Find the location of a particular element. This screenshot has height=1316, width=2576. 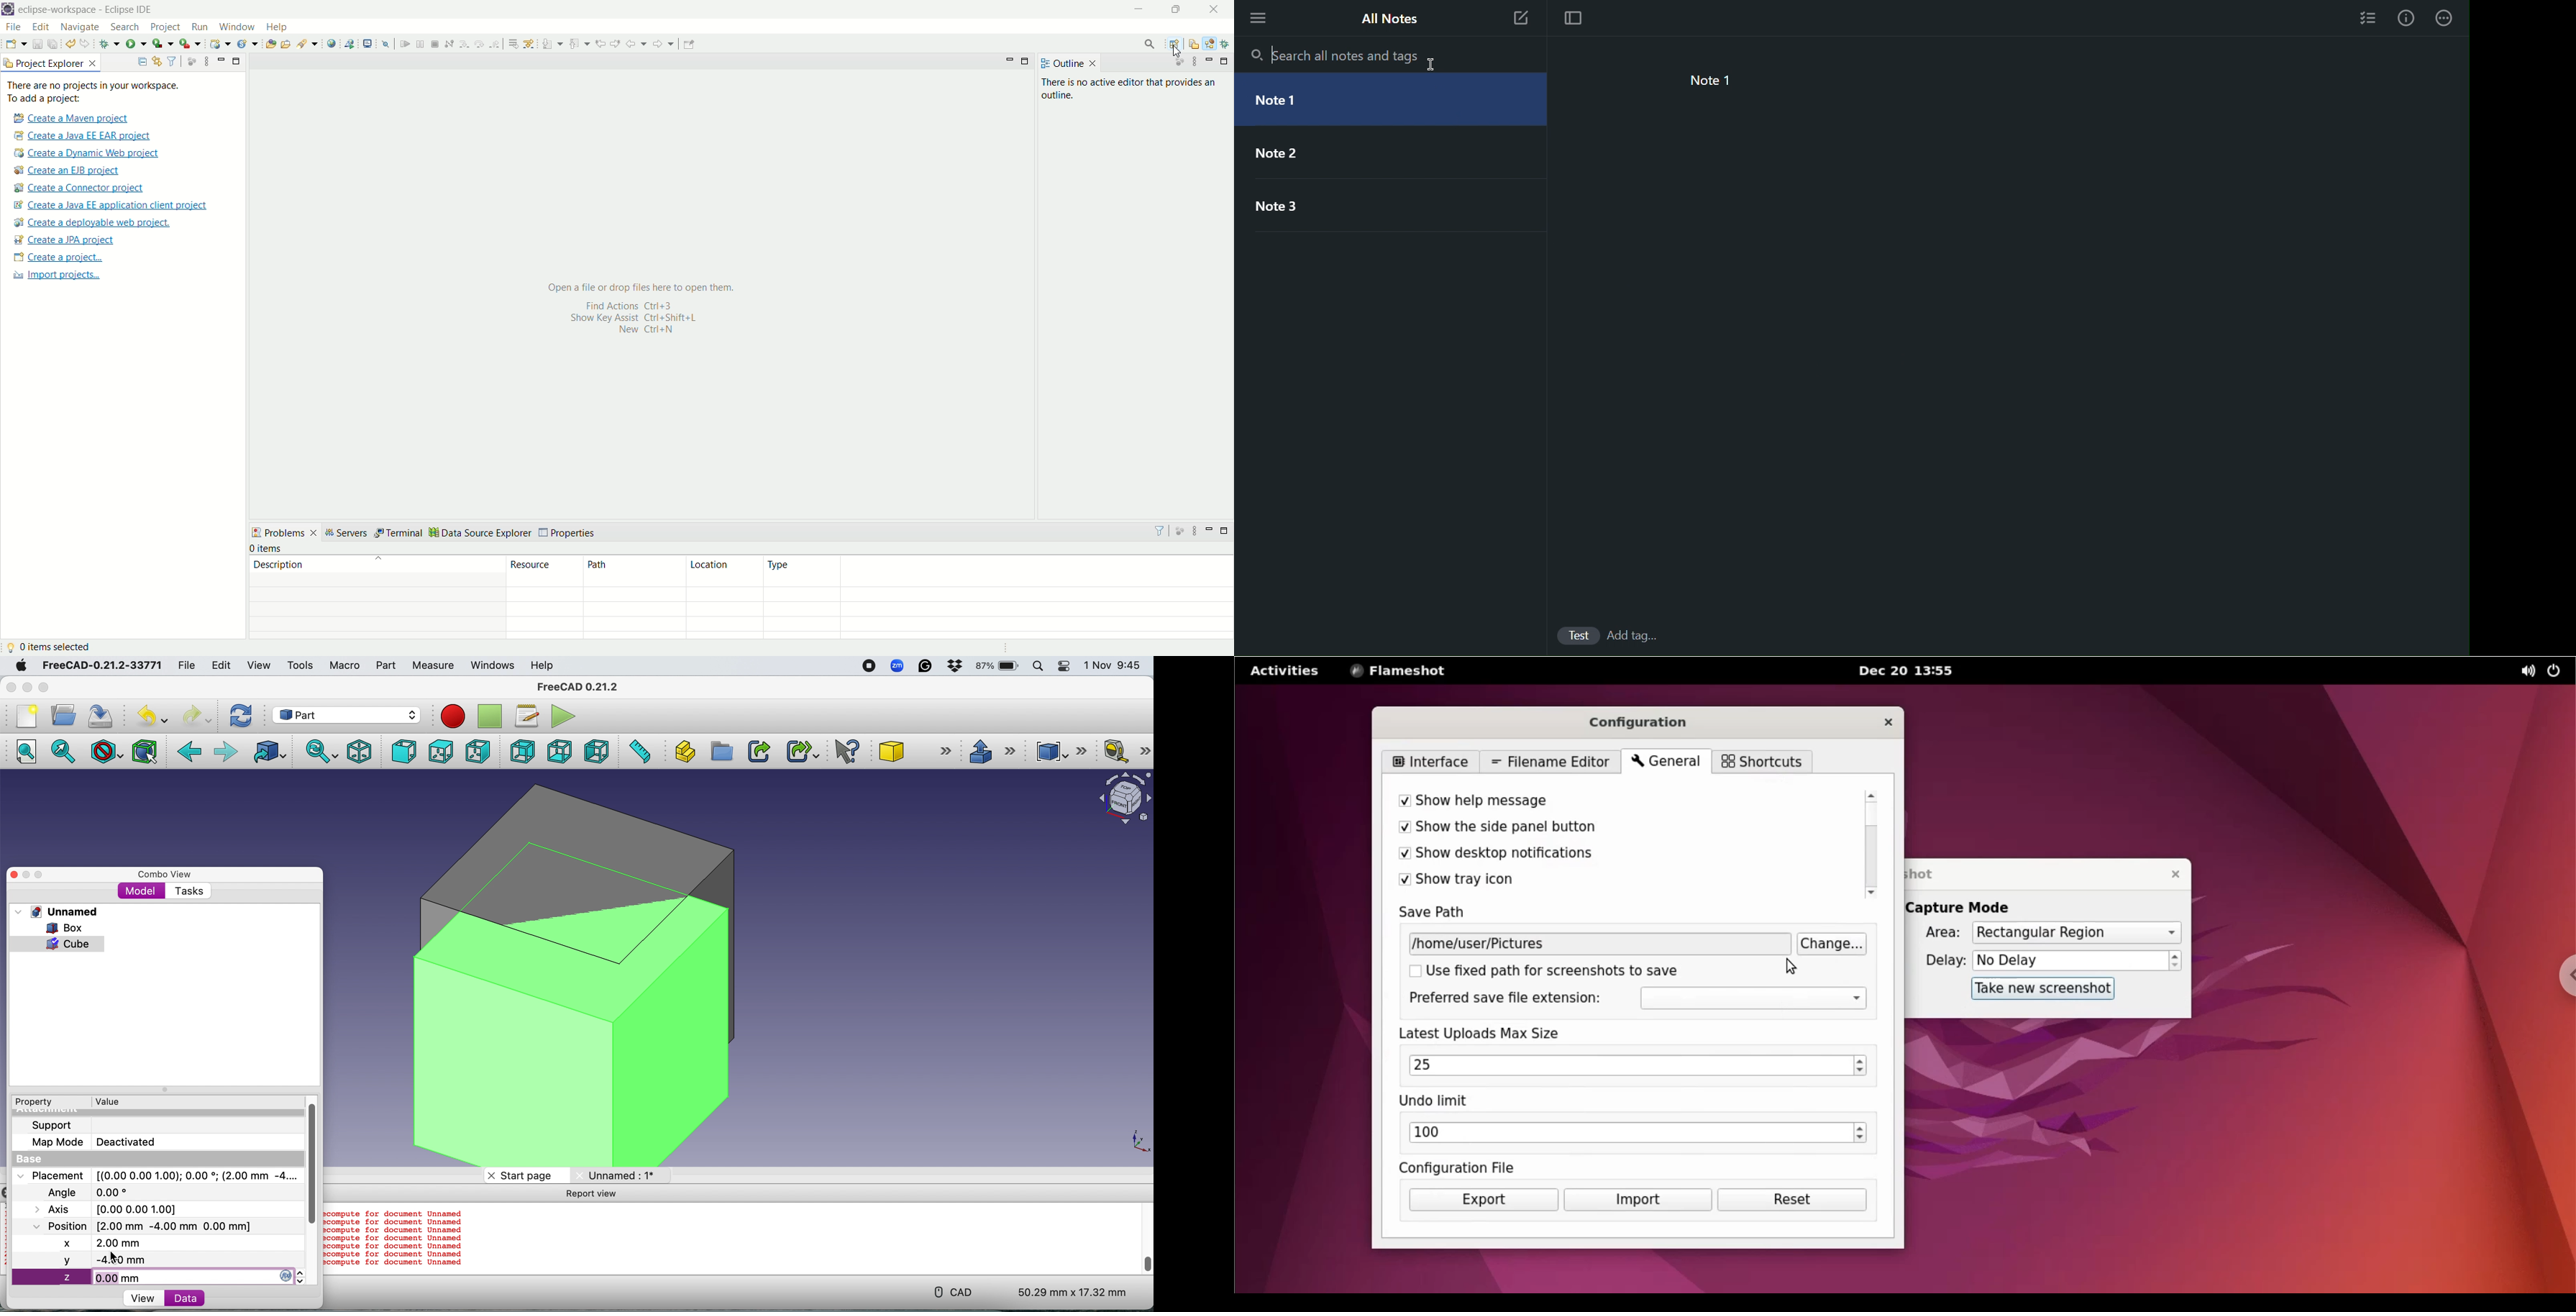

Rear is located at coordinates (520, 751).